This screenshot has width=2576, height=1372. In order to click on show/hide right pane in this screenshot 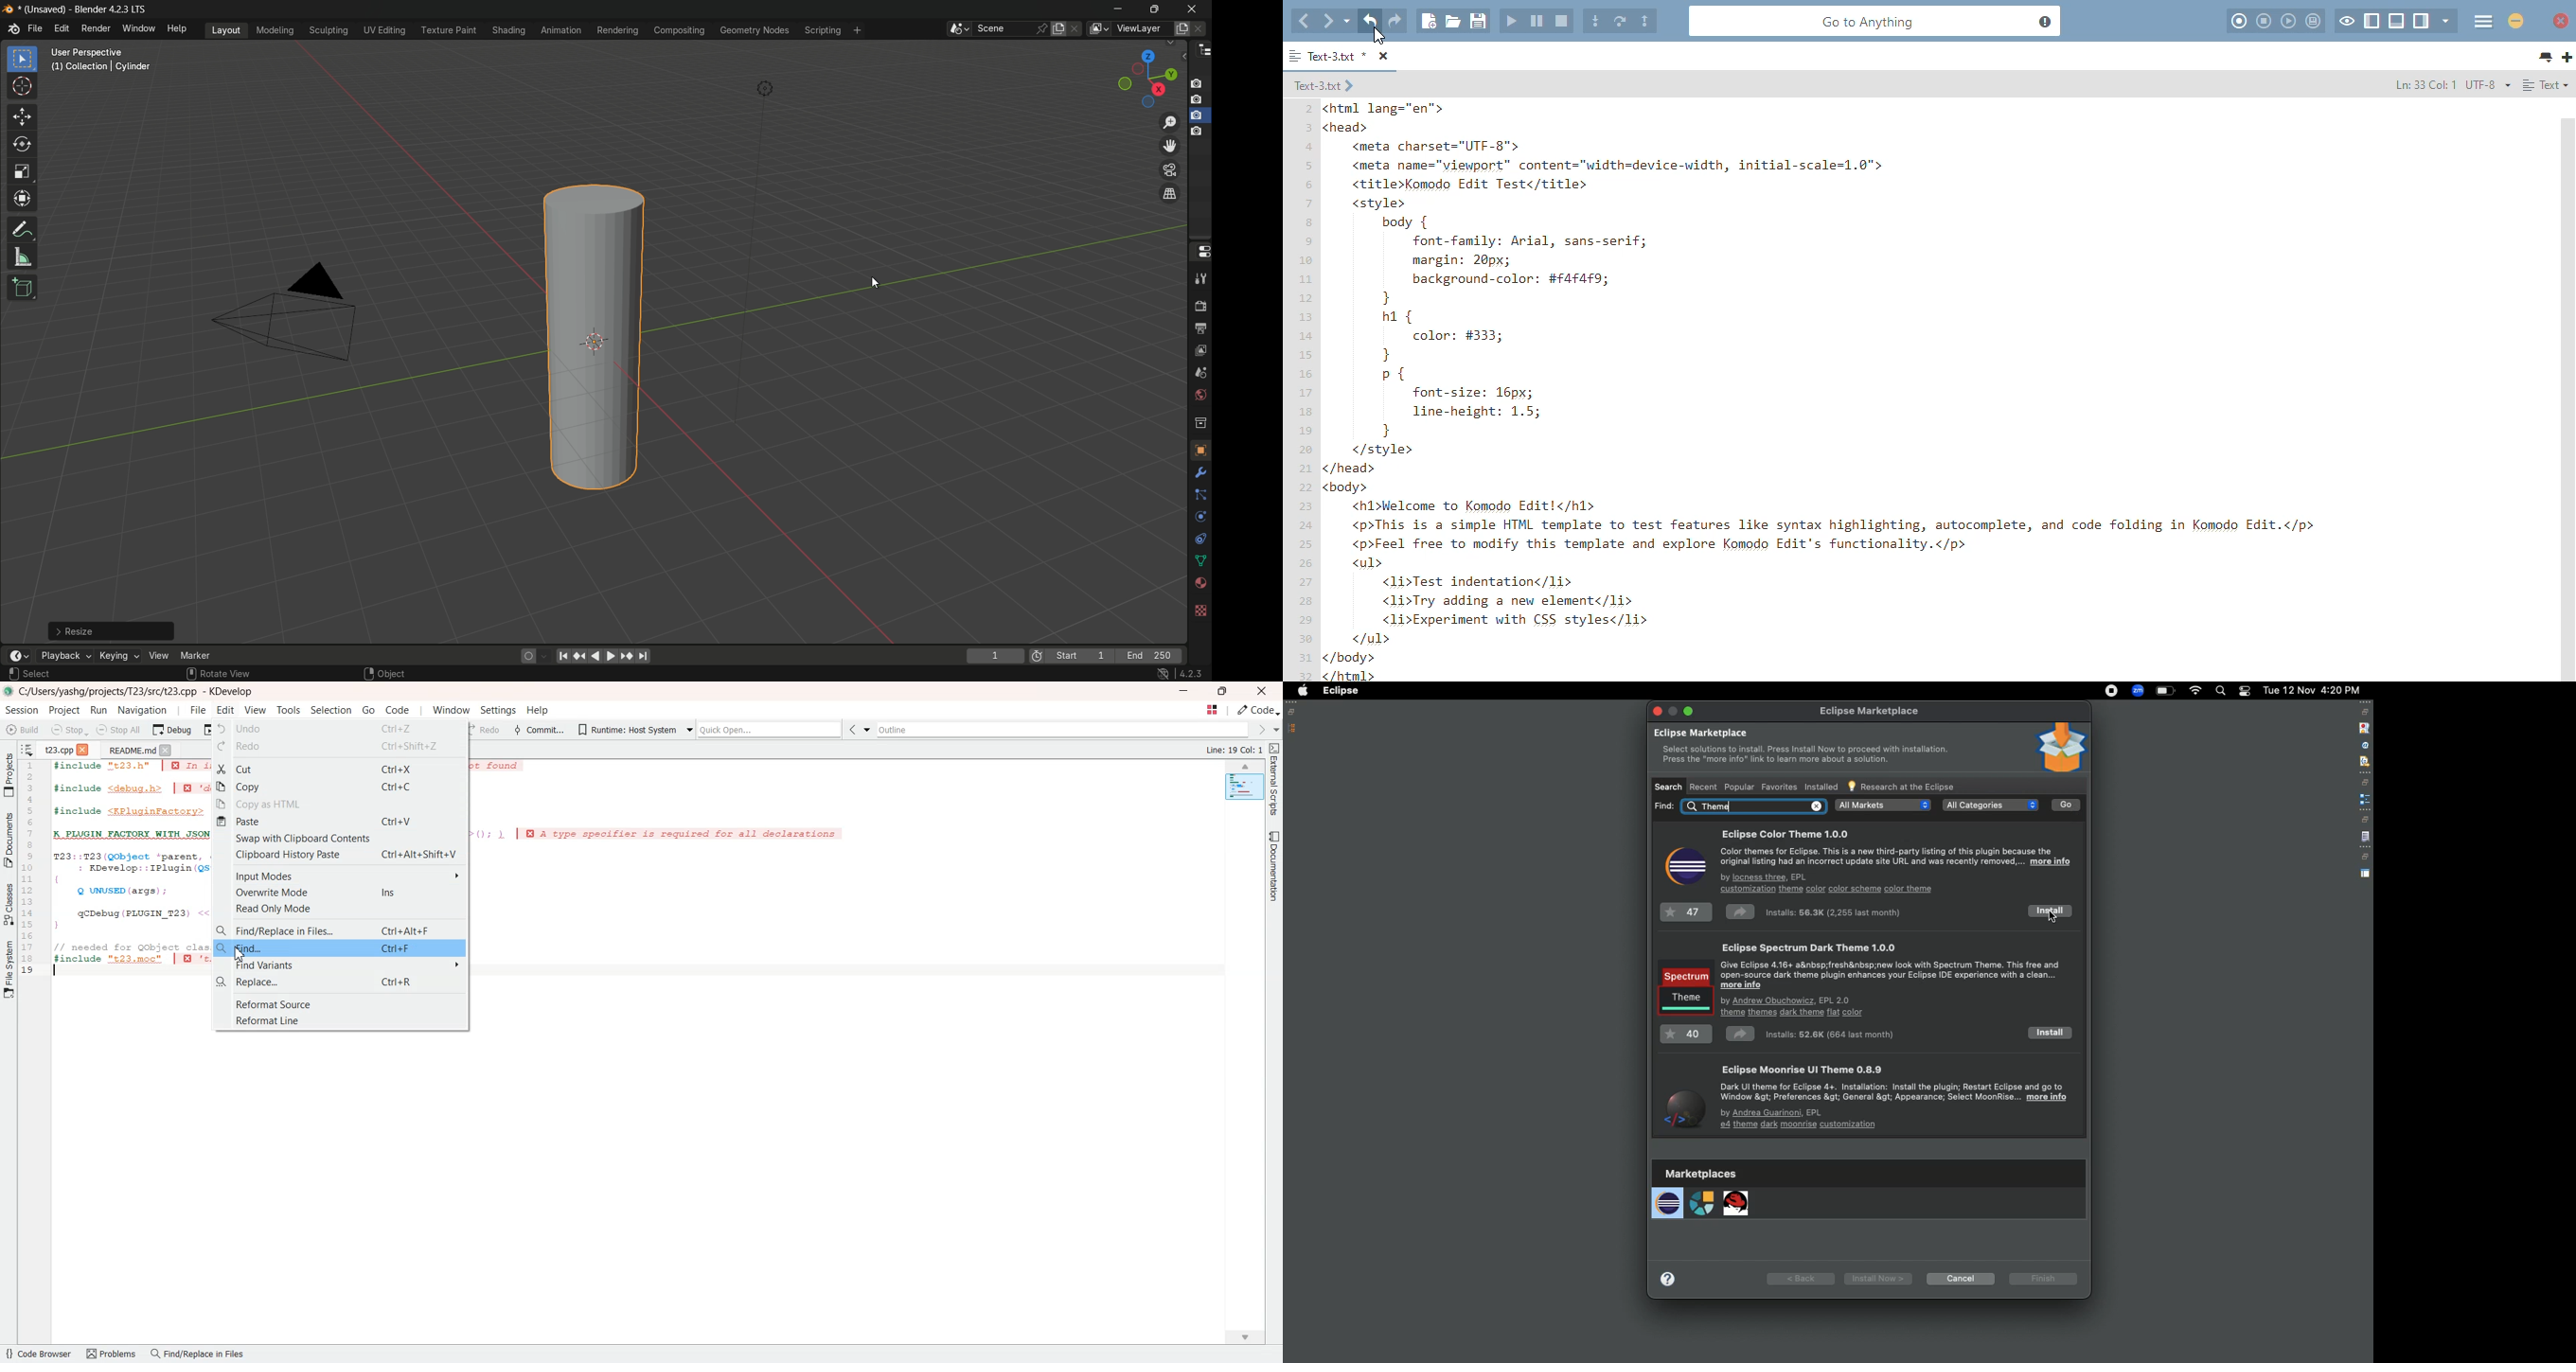, I will do `click(2422, 21)`.